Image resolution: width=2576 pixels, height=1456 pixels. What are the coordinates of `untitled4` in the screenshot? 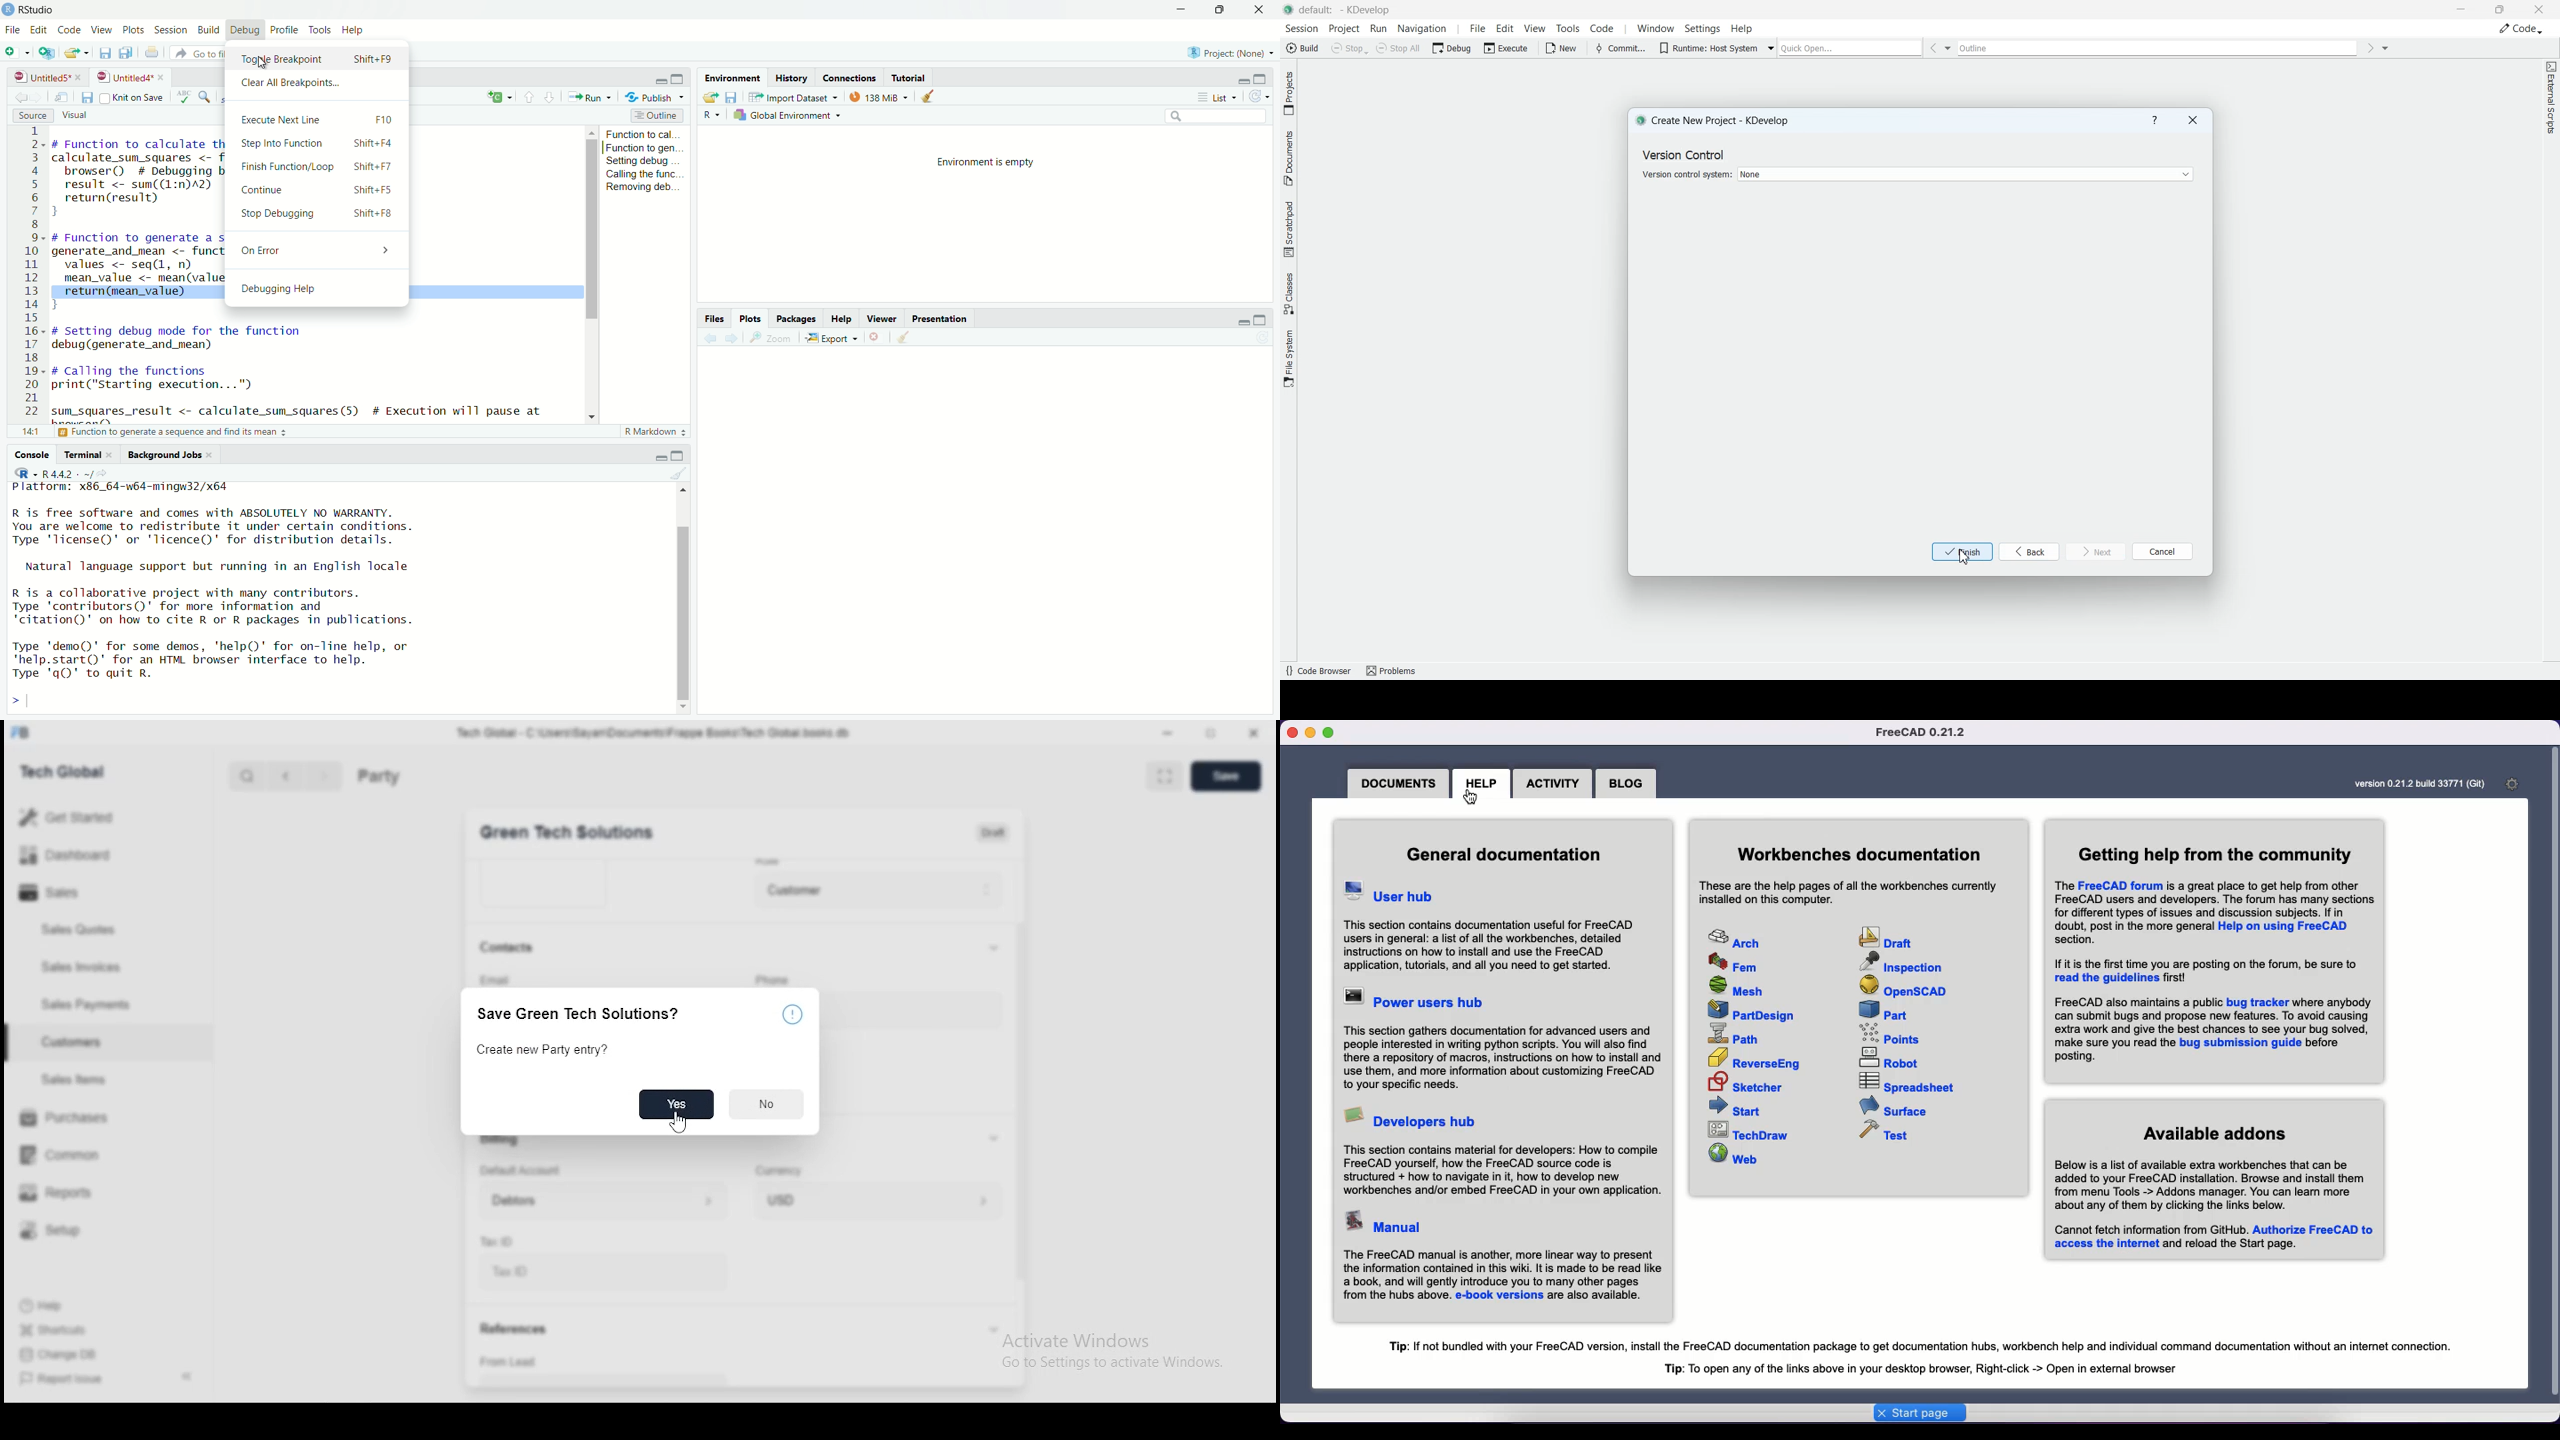 It's located at (126, 77).